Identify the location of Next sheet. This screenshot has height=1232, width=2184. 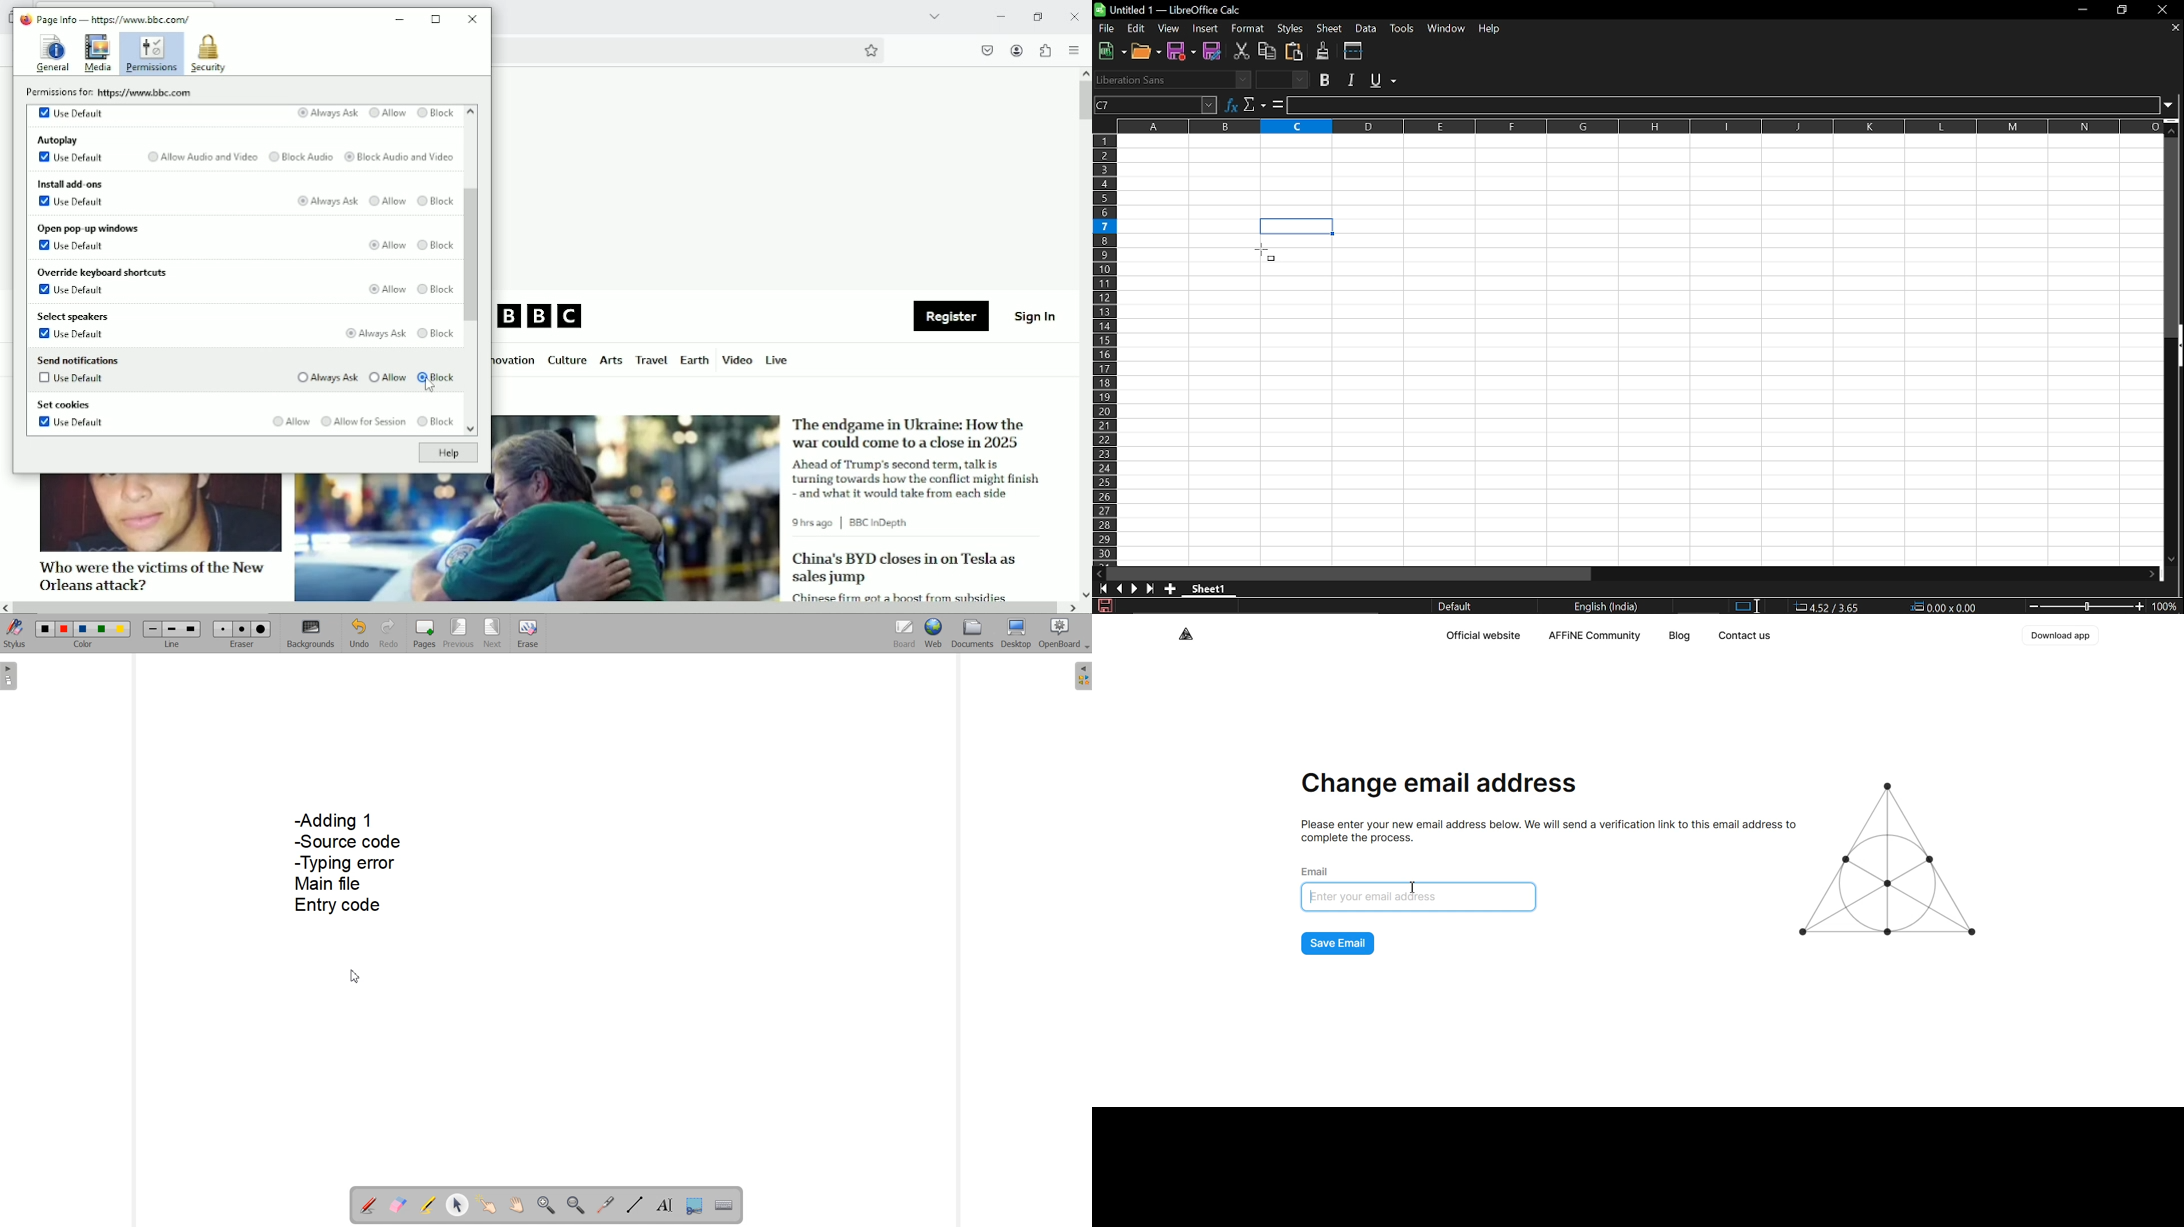
(1135, 588).